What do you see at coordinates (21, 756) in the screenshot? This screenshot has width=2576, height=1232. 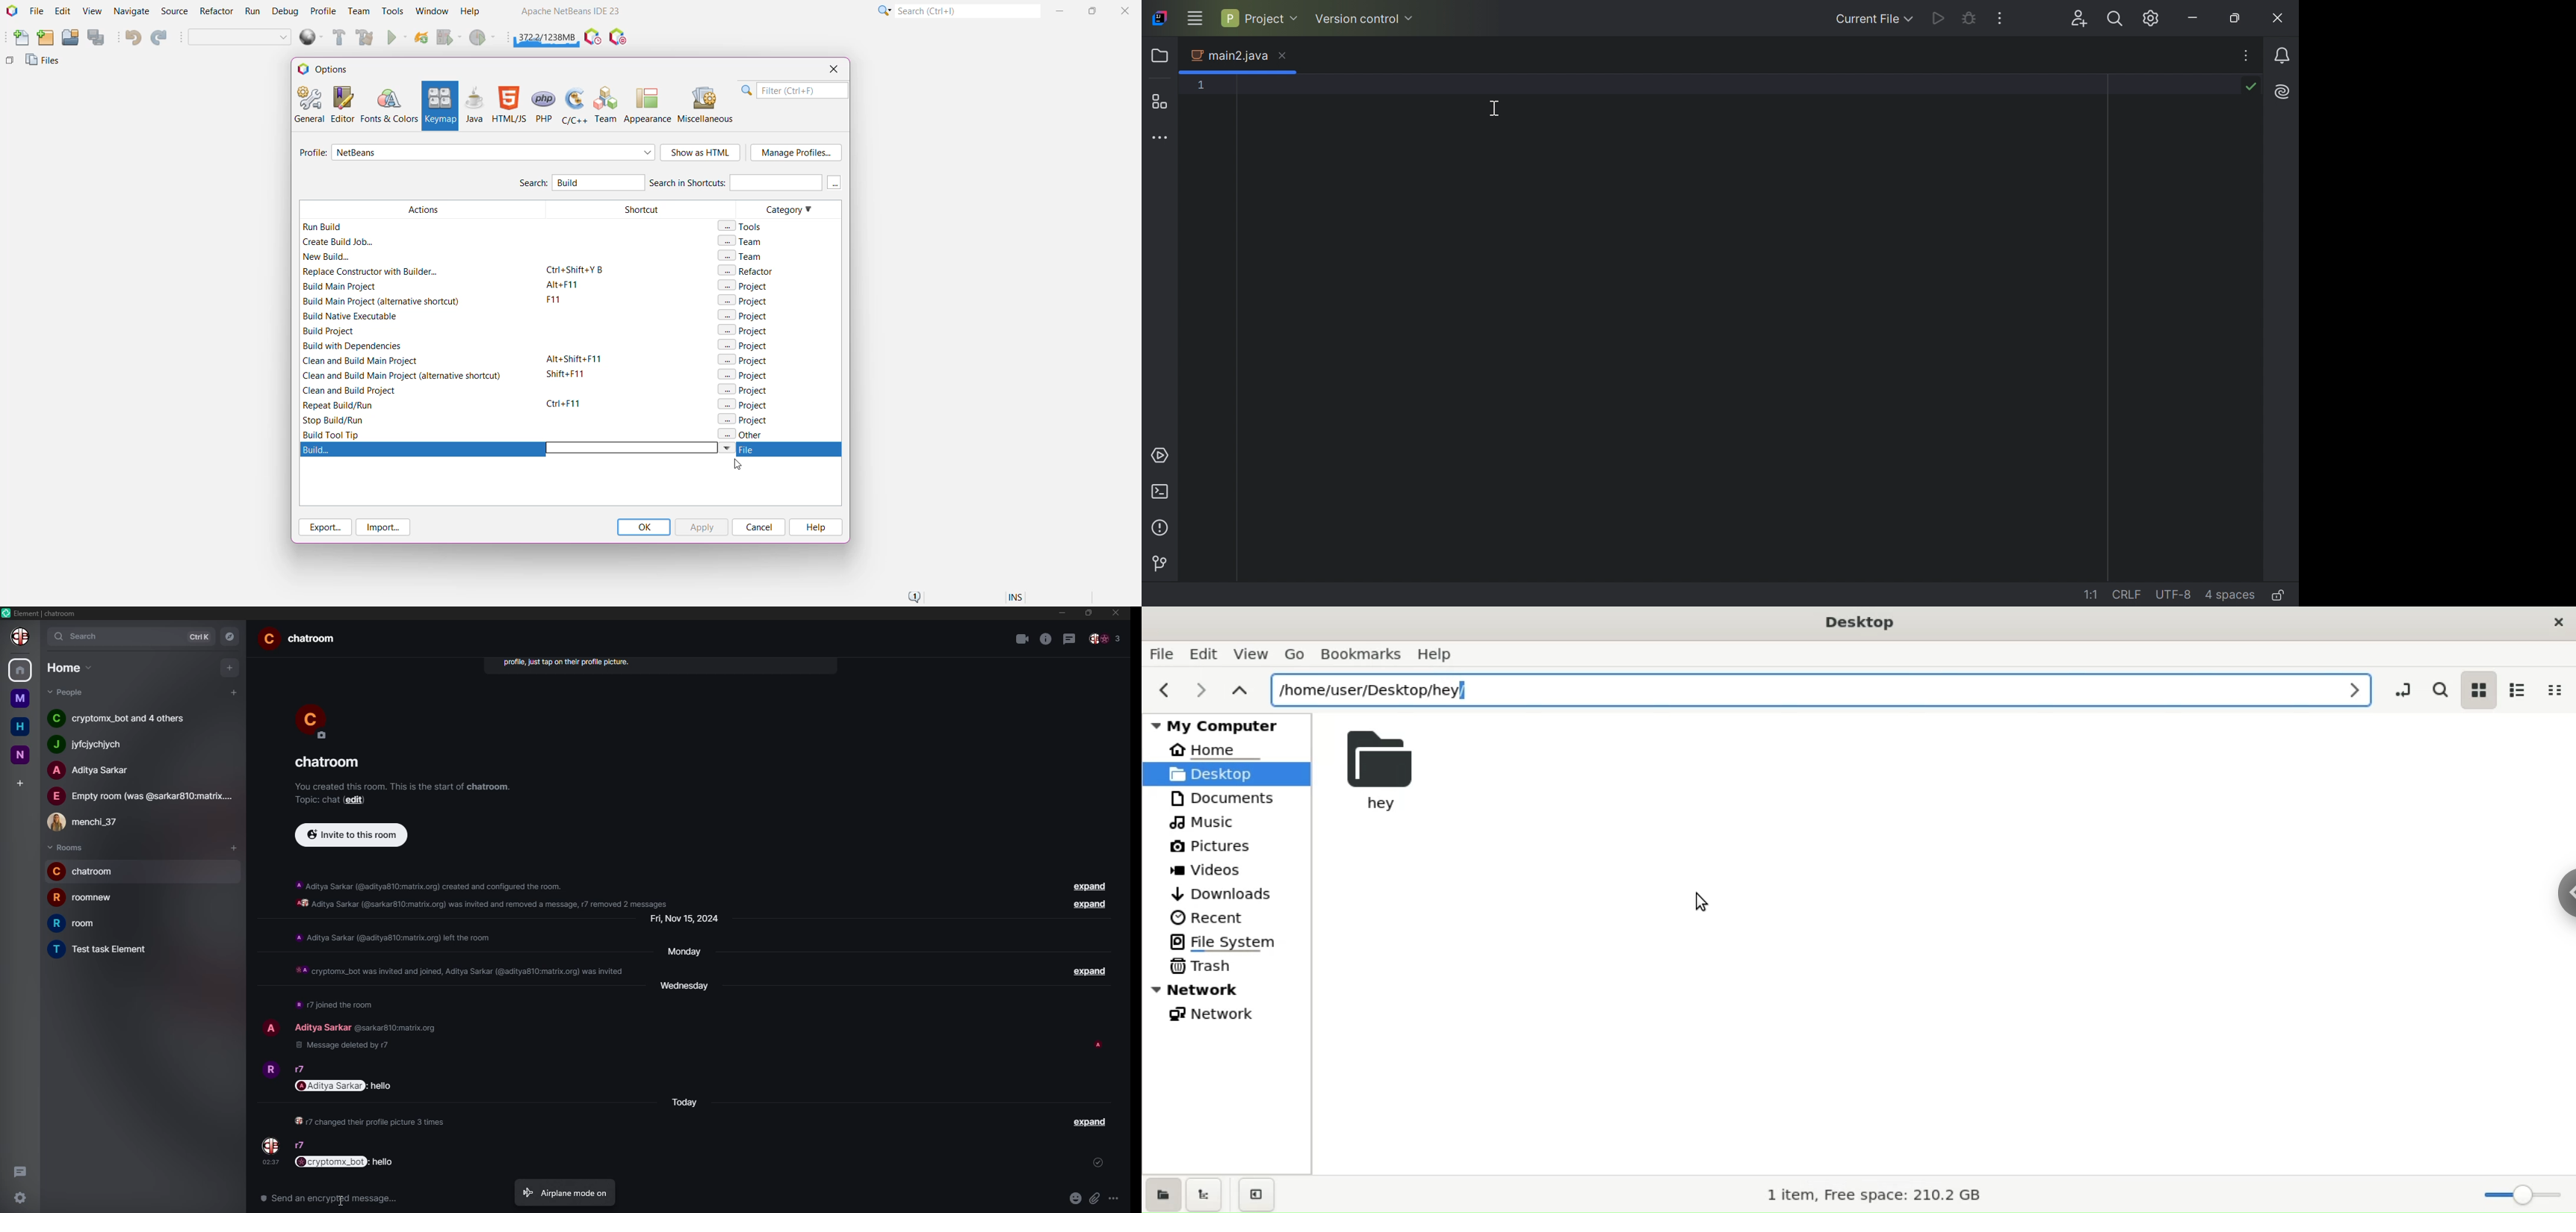 I see `n` at bounding box center [21, 756].